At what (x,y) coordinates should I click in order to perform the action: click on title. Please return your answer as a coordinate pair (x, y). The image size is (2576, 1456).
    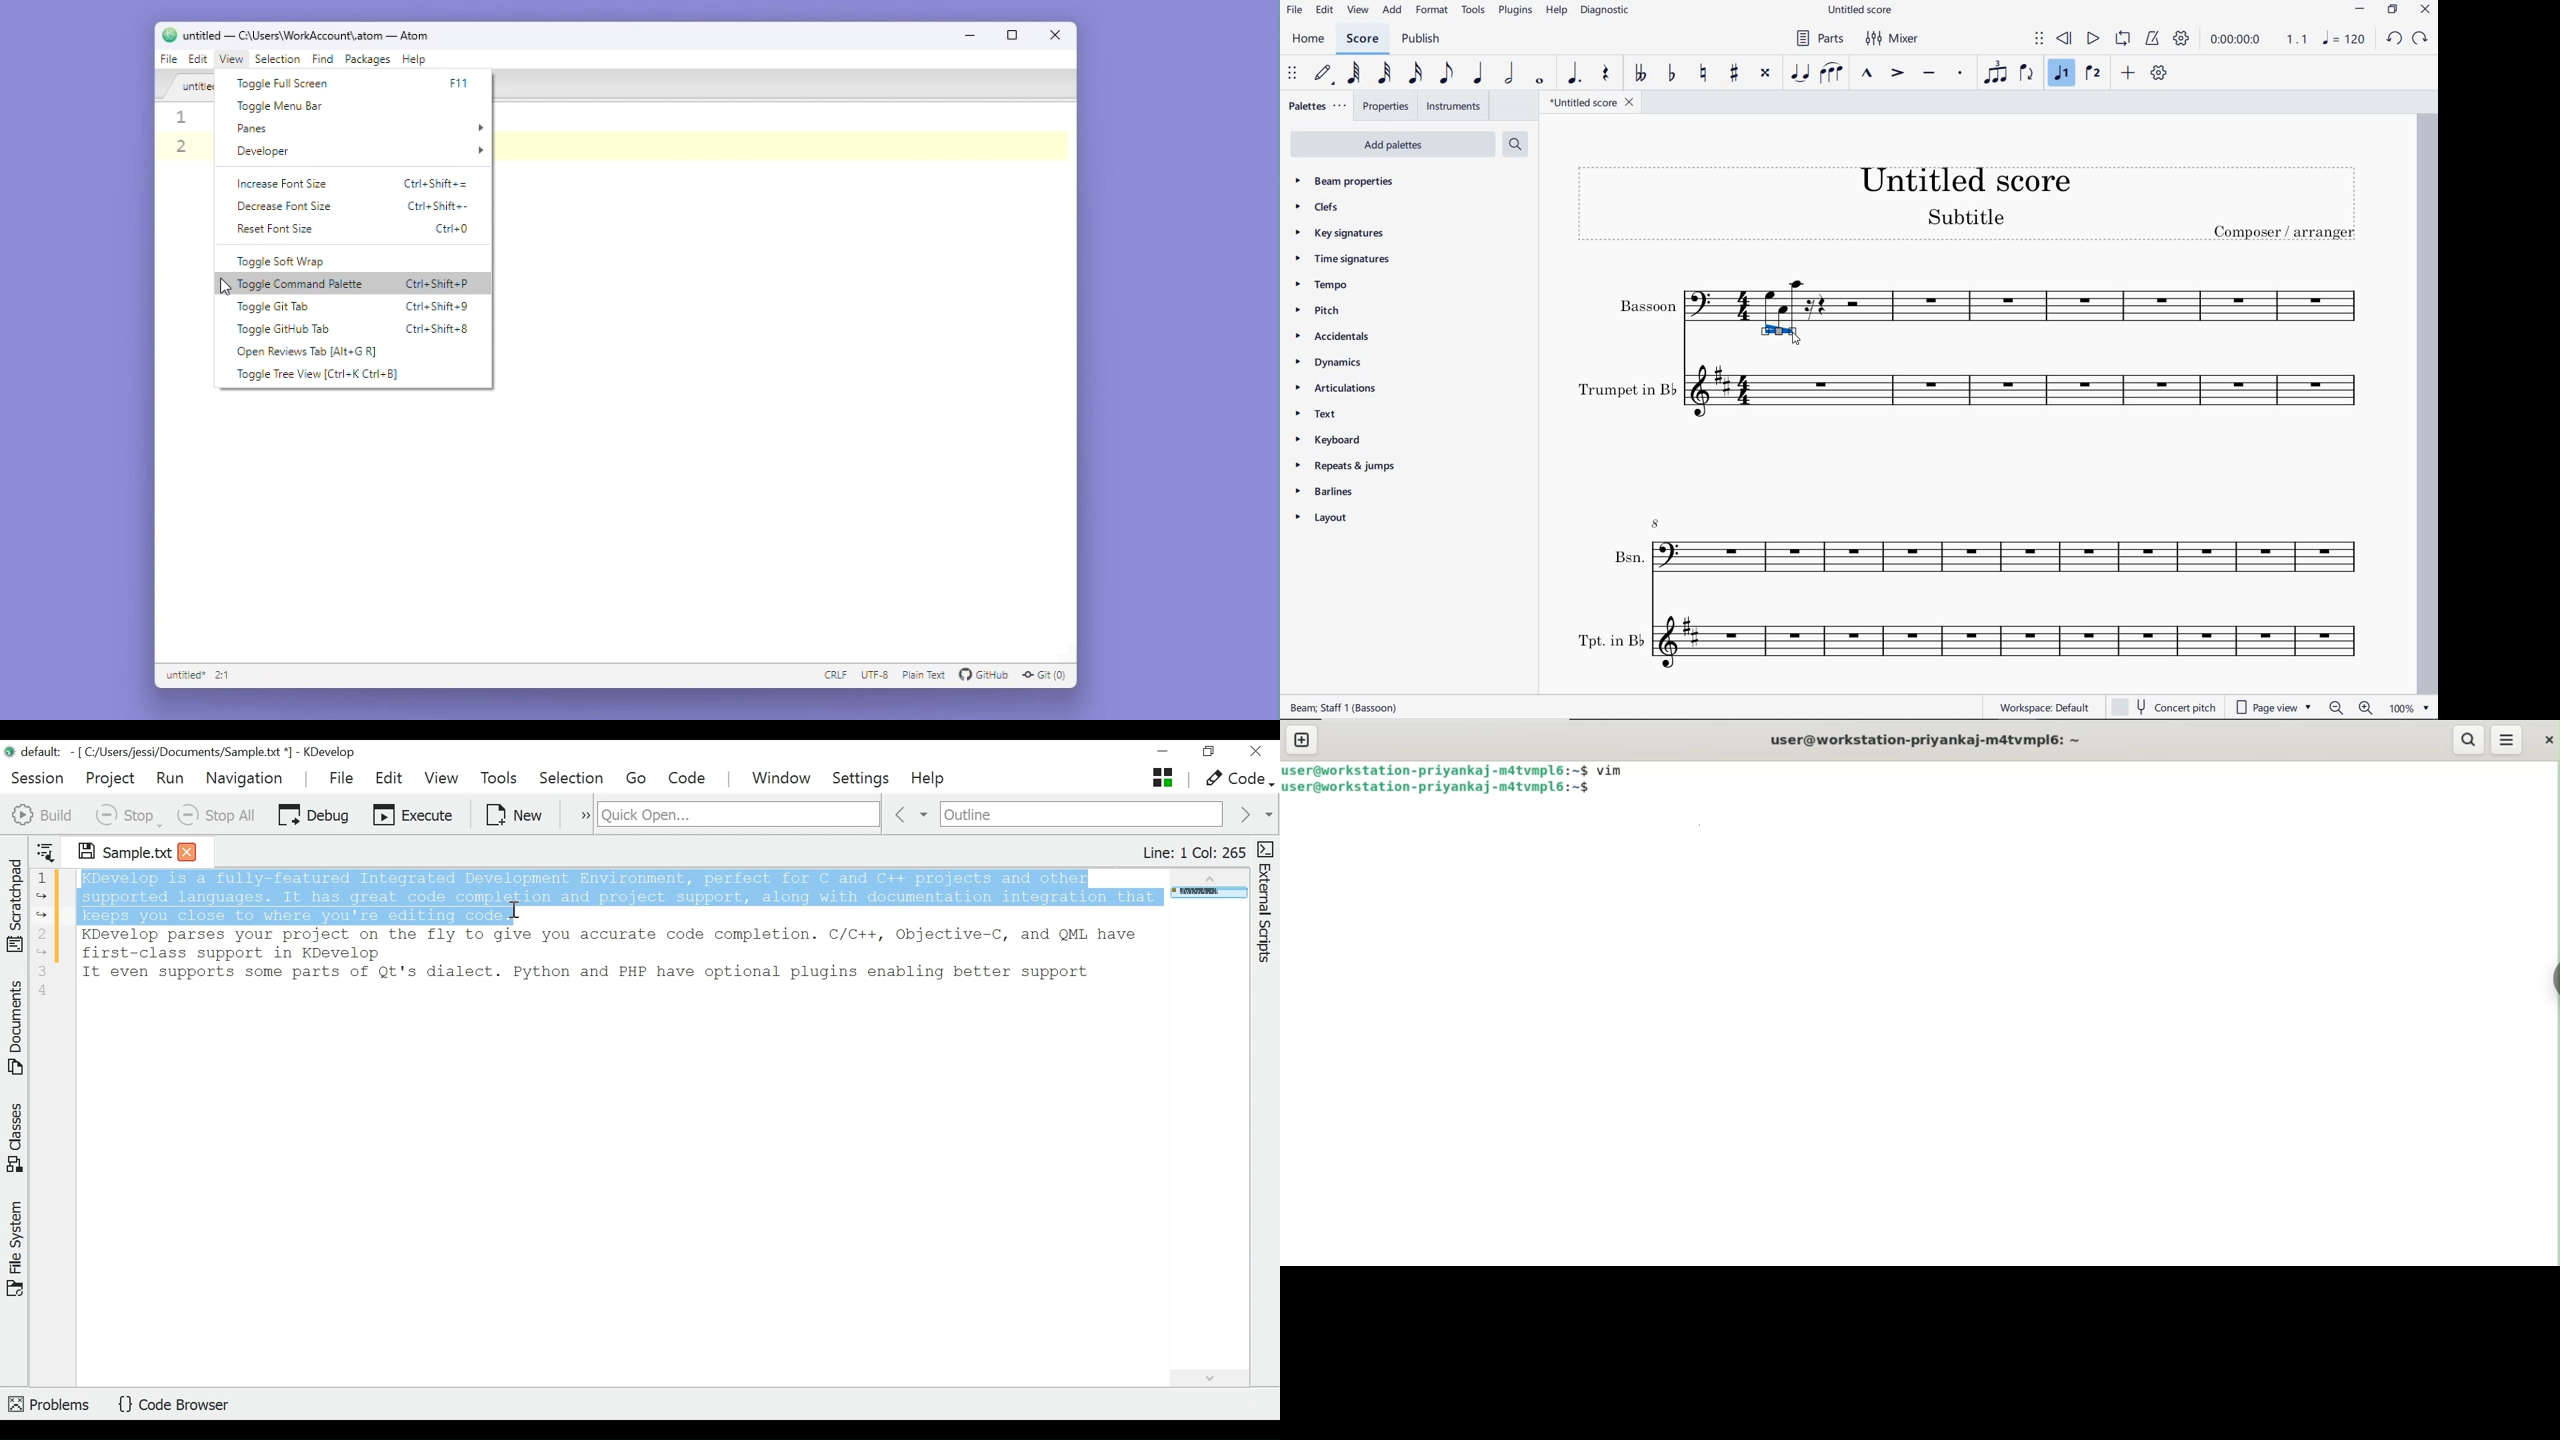
    Looking at the image, I should click on (1972, 201).